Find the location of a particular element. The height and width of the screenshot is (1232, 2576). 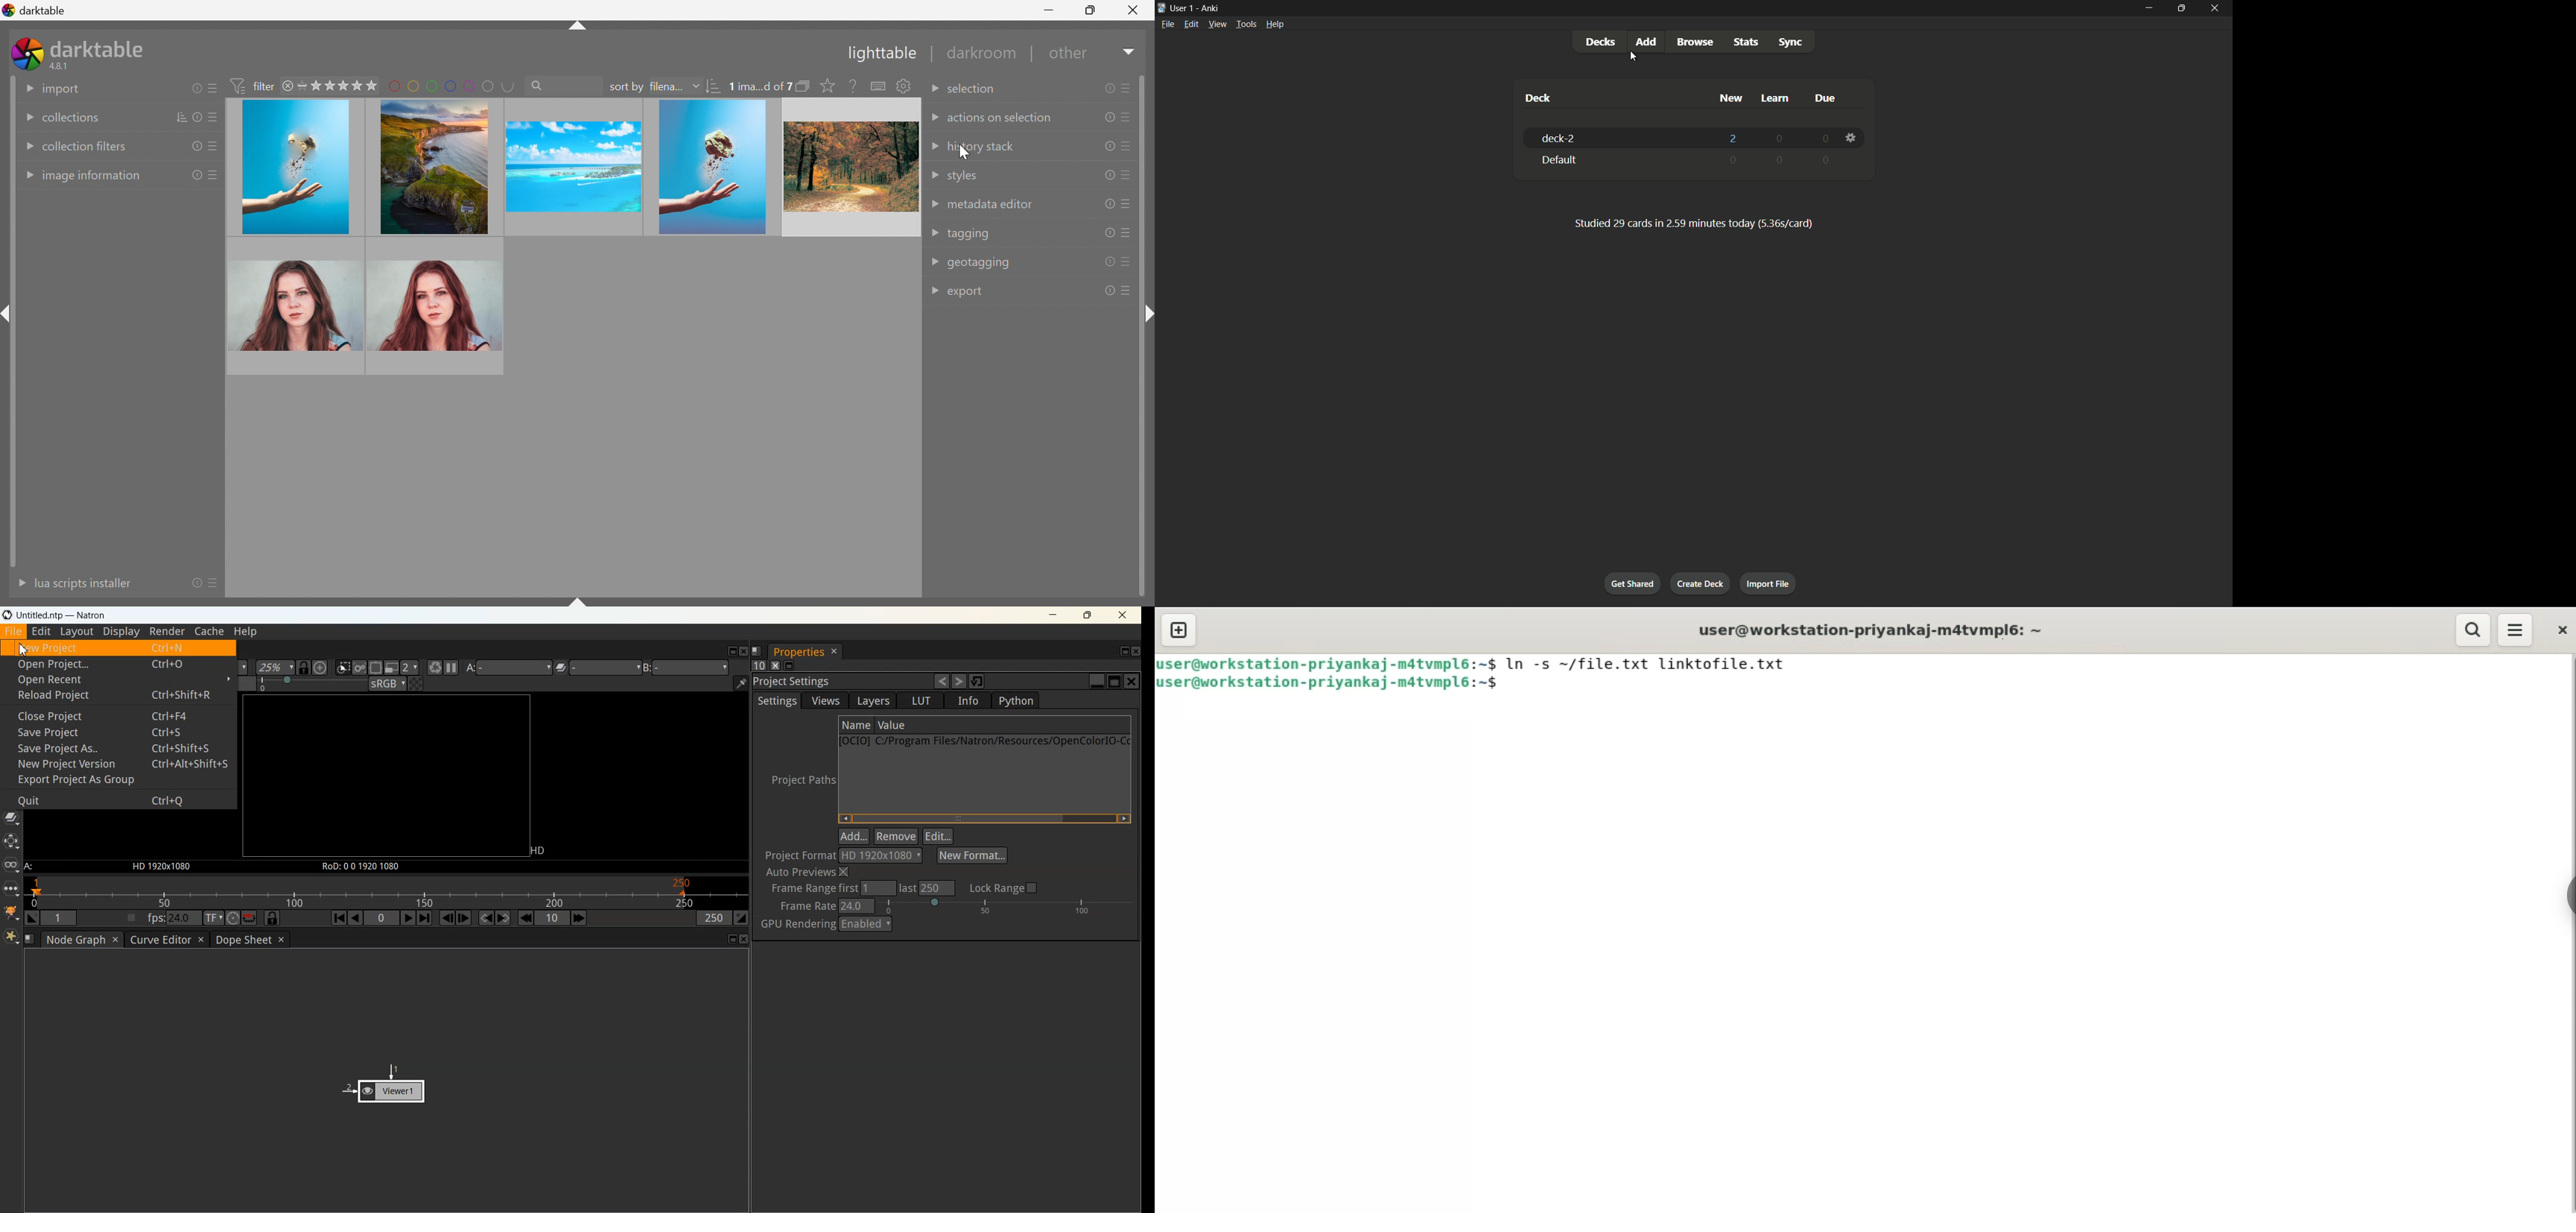

4.8.1 is located at coordinates (64, 67).